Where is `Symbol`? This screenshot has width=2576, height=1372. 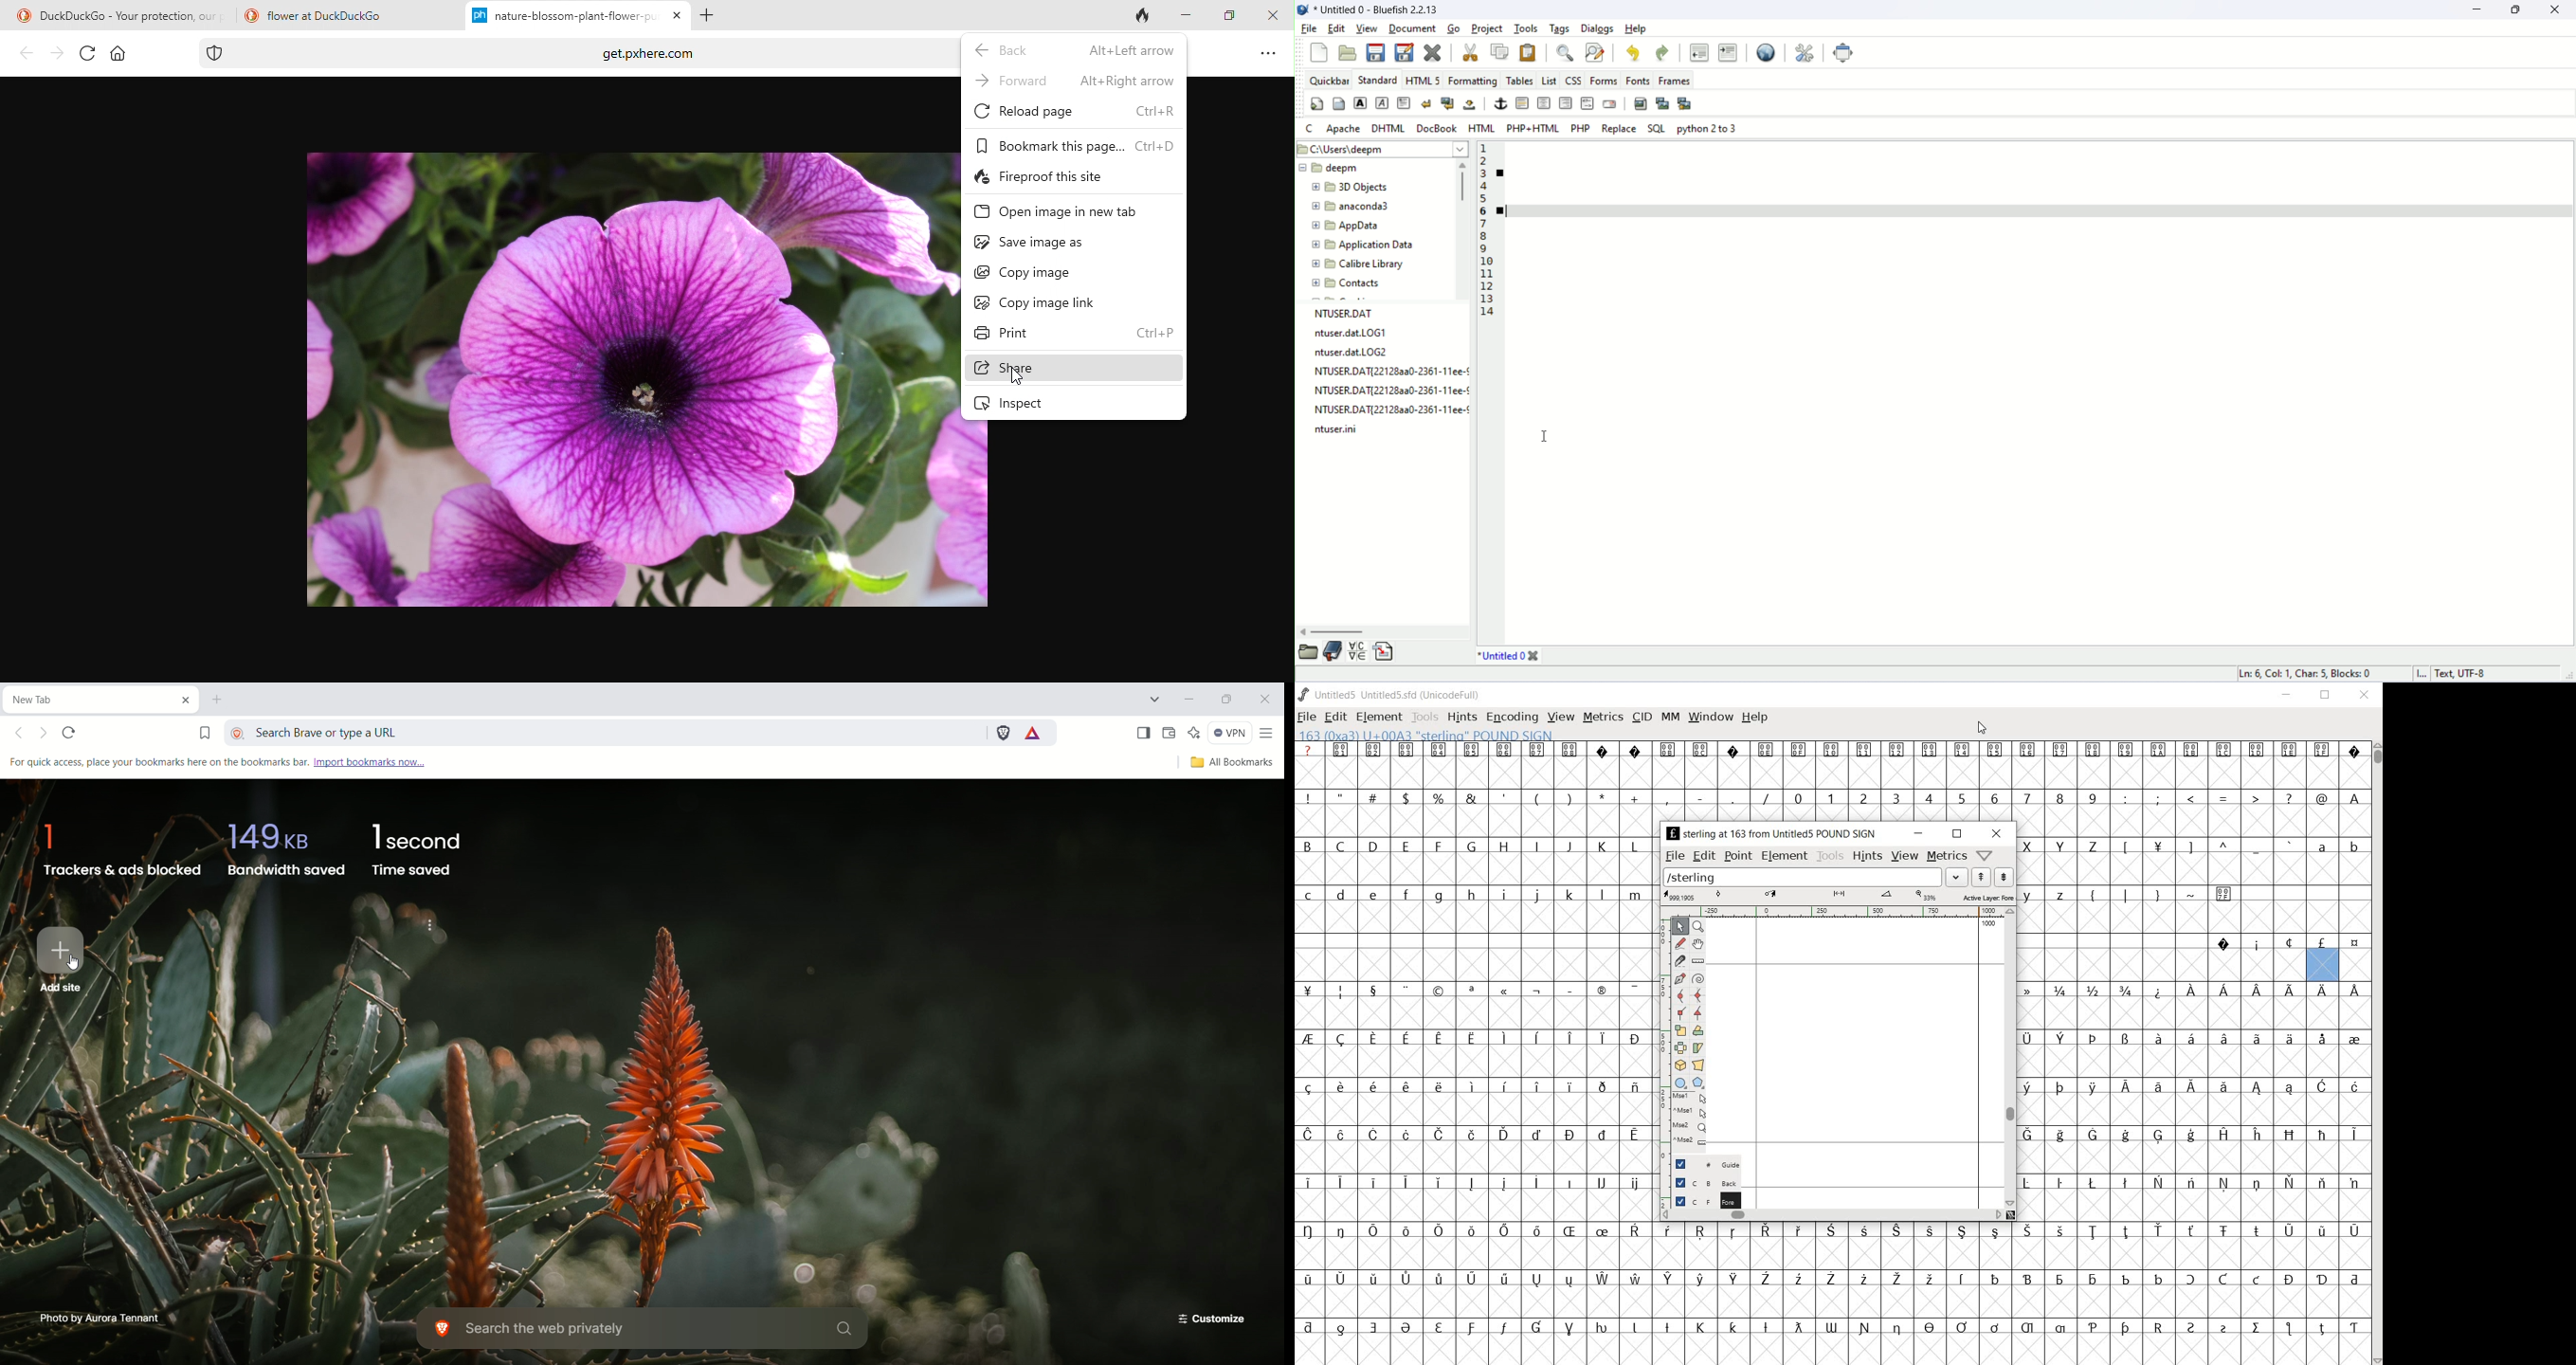
Symbol is located at coordinates (2193, 1280).